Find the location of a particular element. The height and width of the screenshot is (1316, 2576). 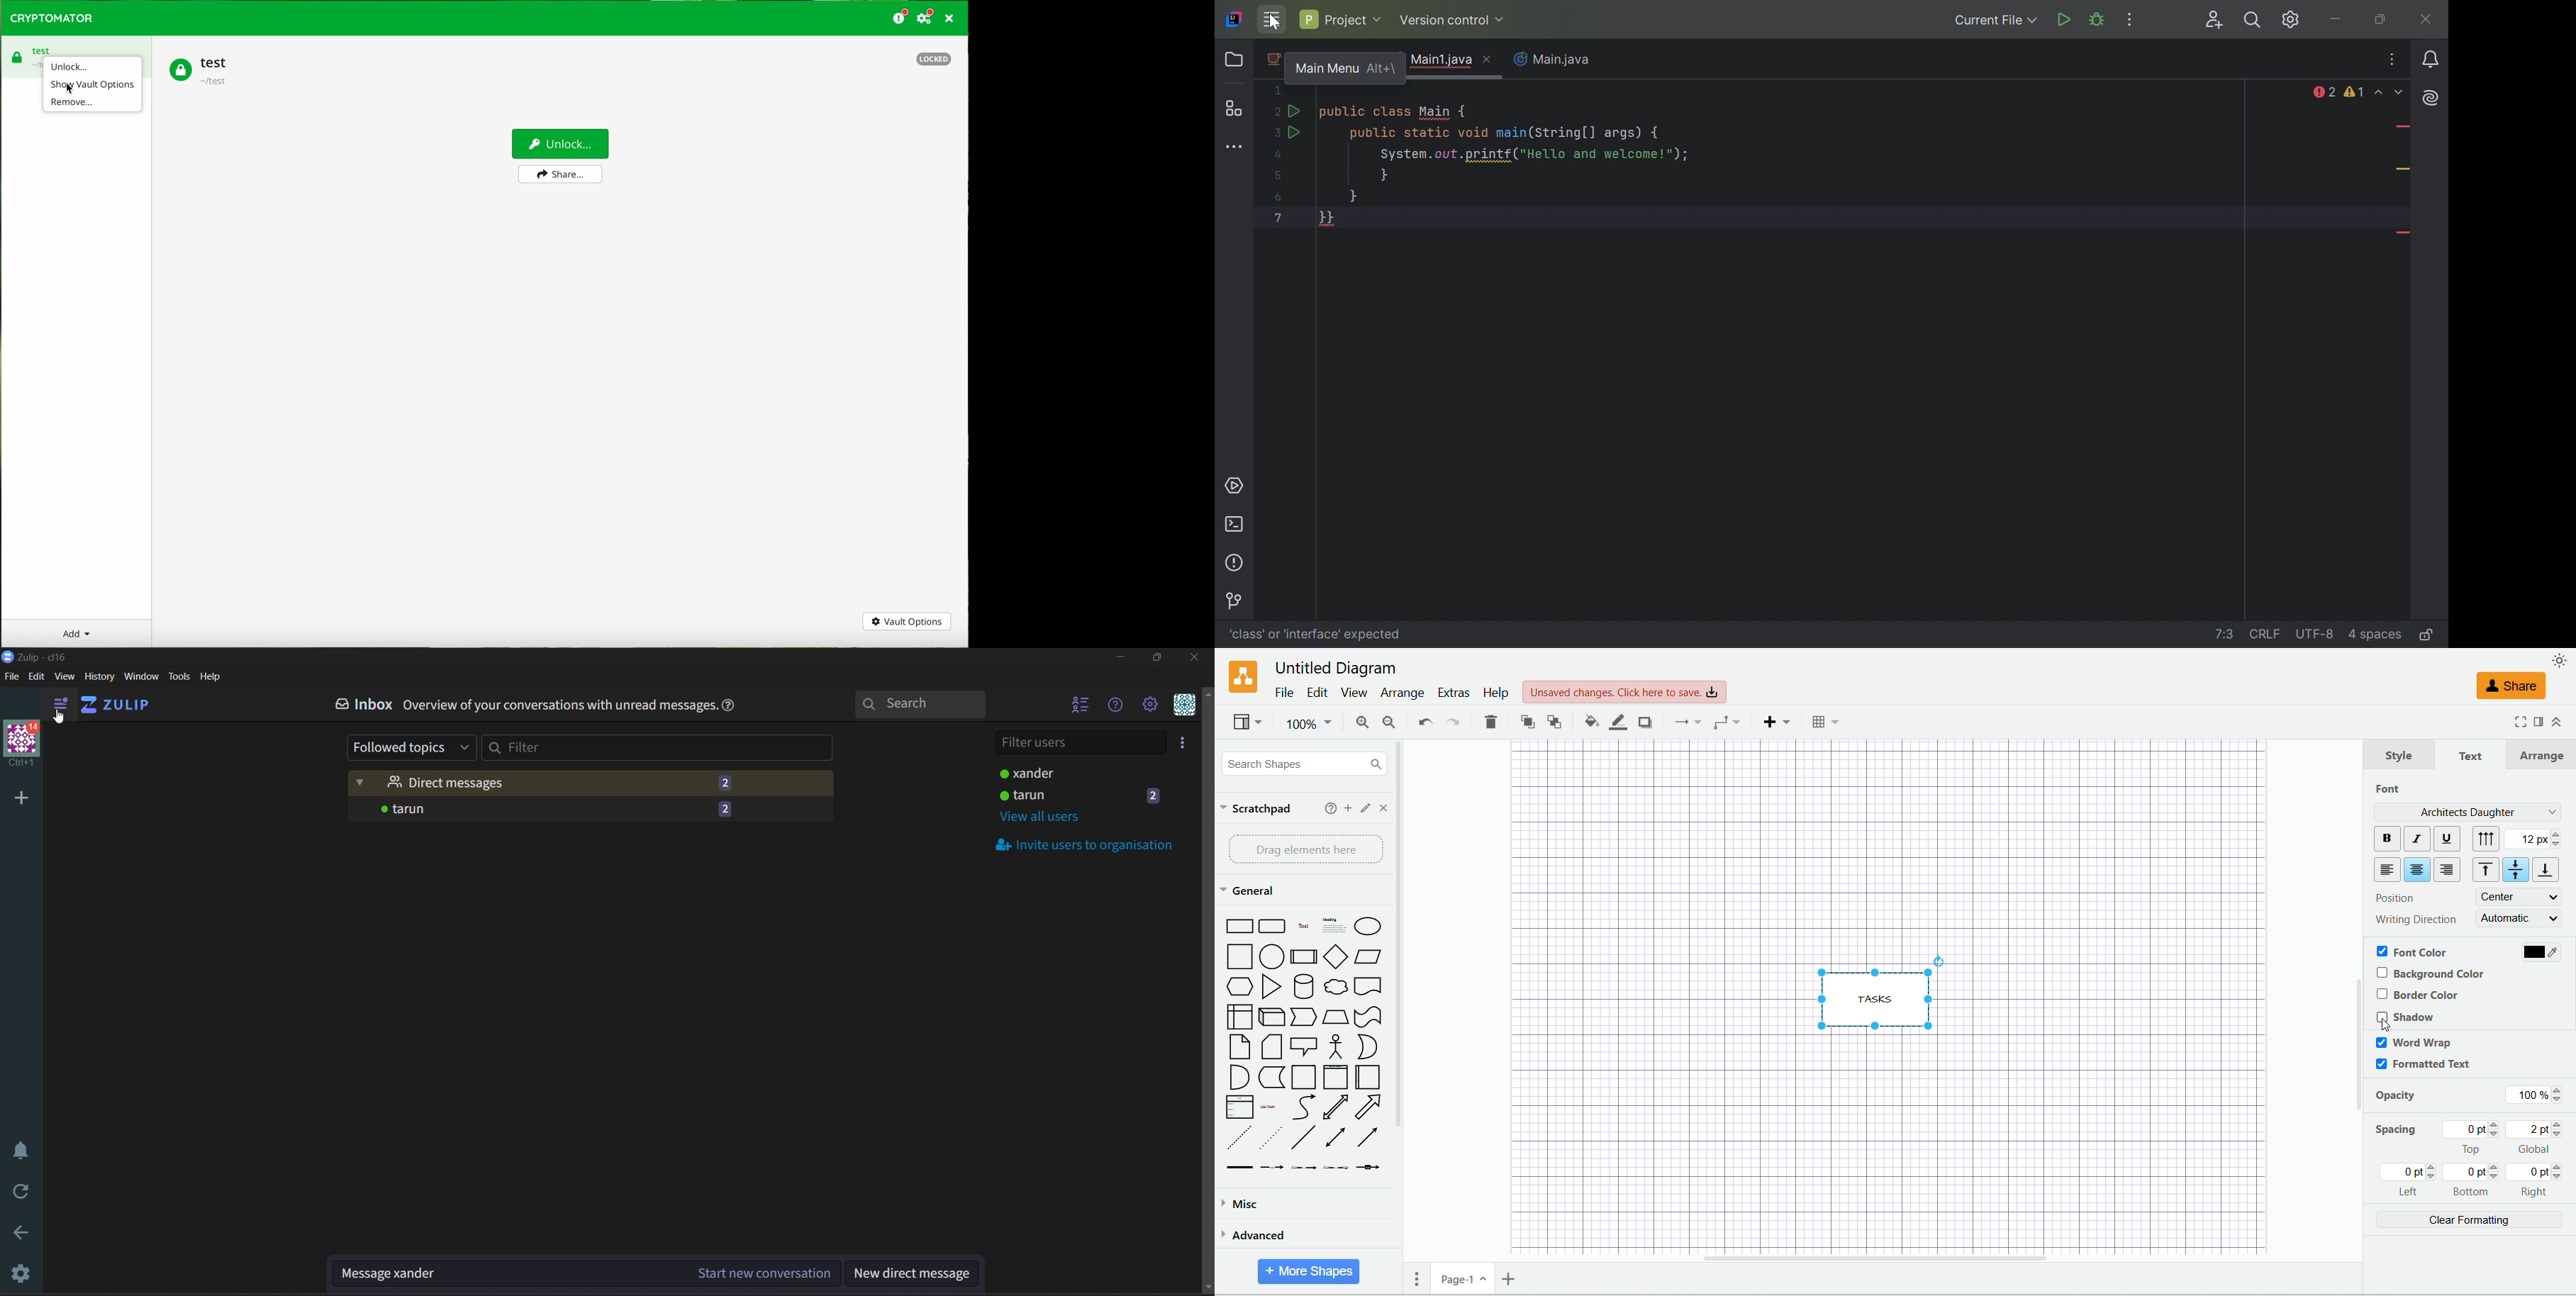

direct messages (2) is located at coordinates (592, 783).